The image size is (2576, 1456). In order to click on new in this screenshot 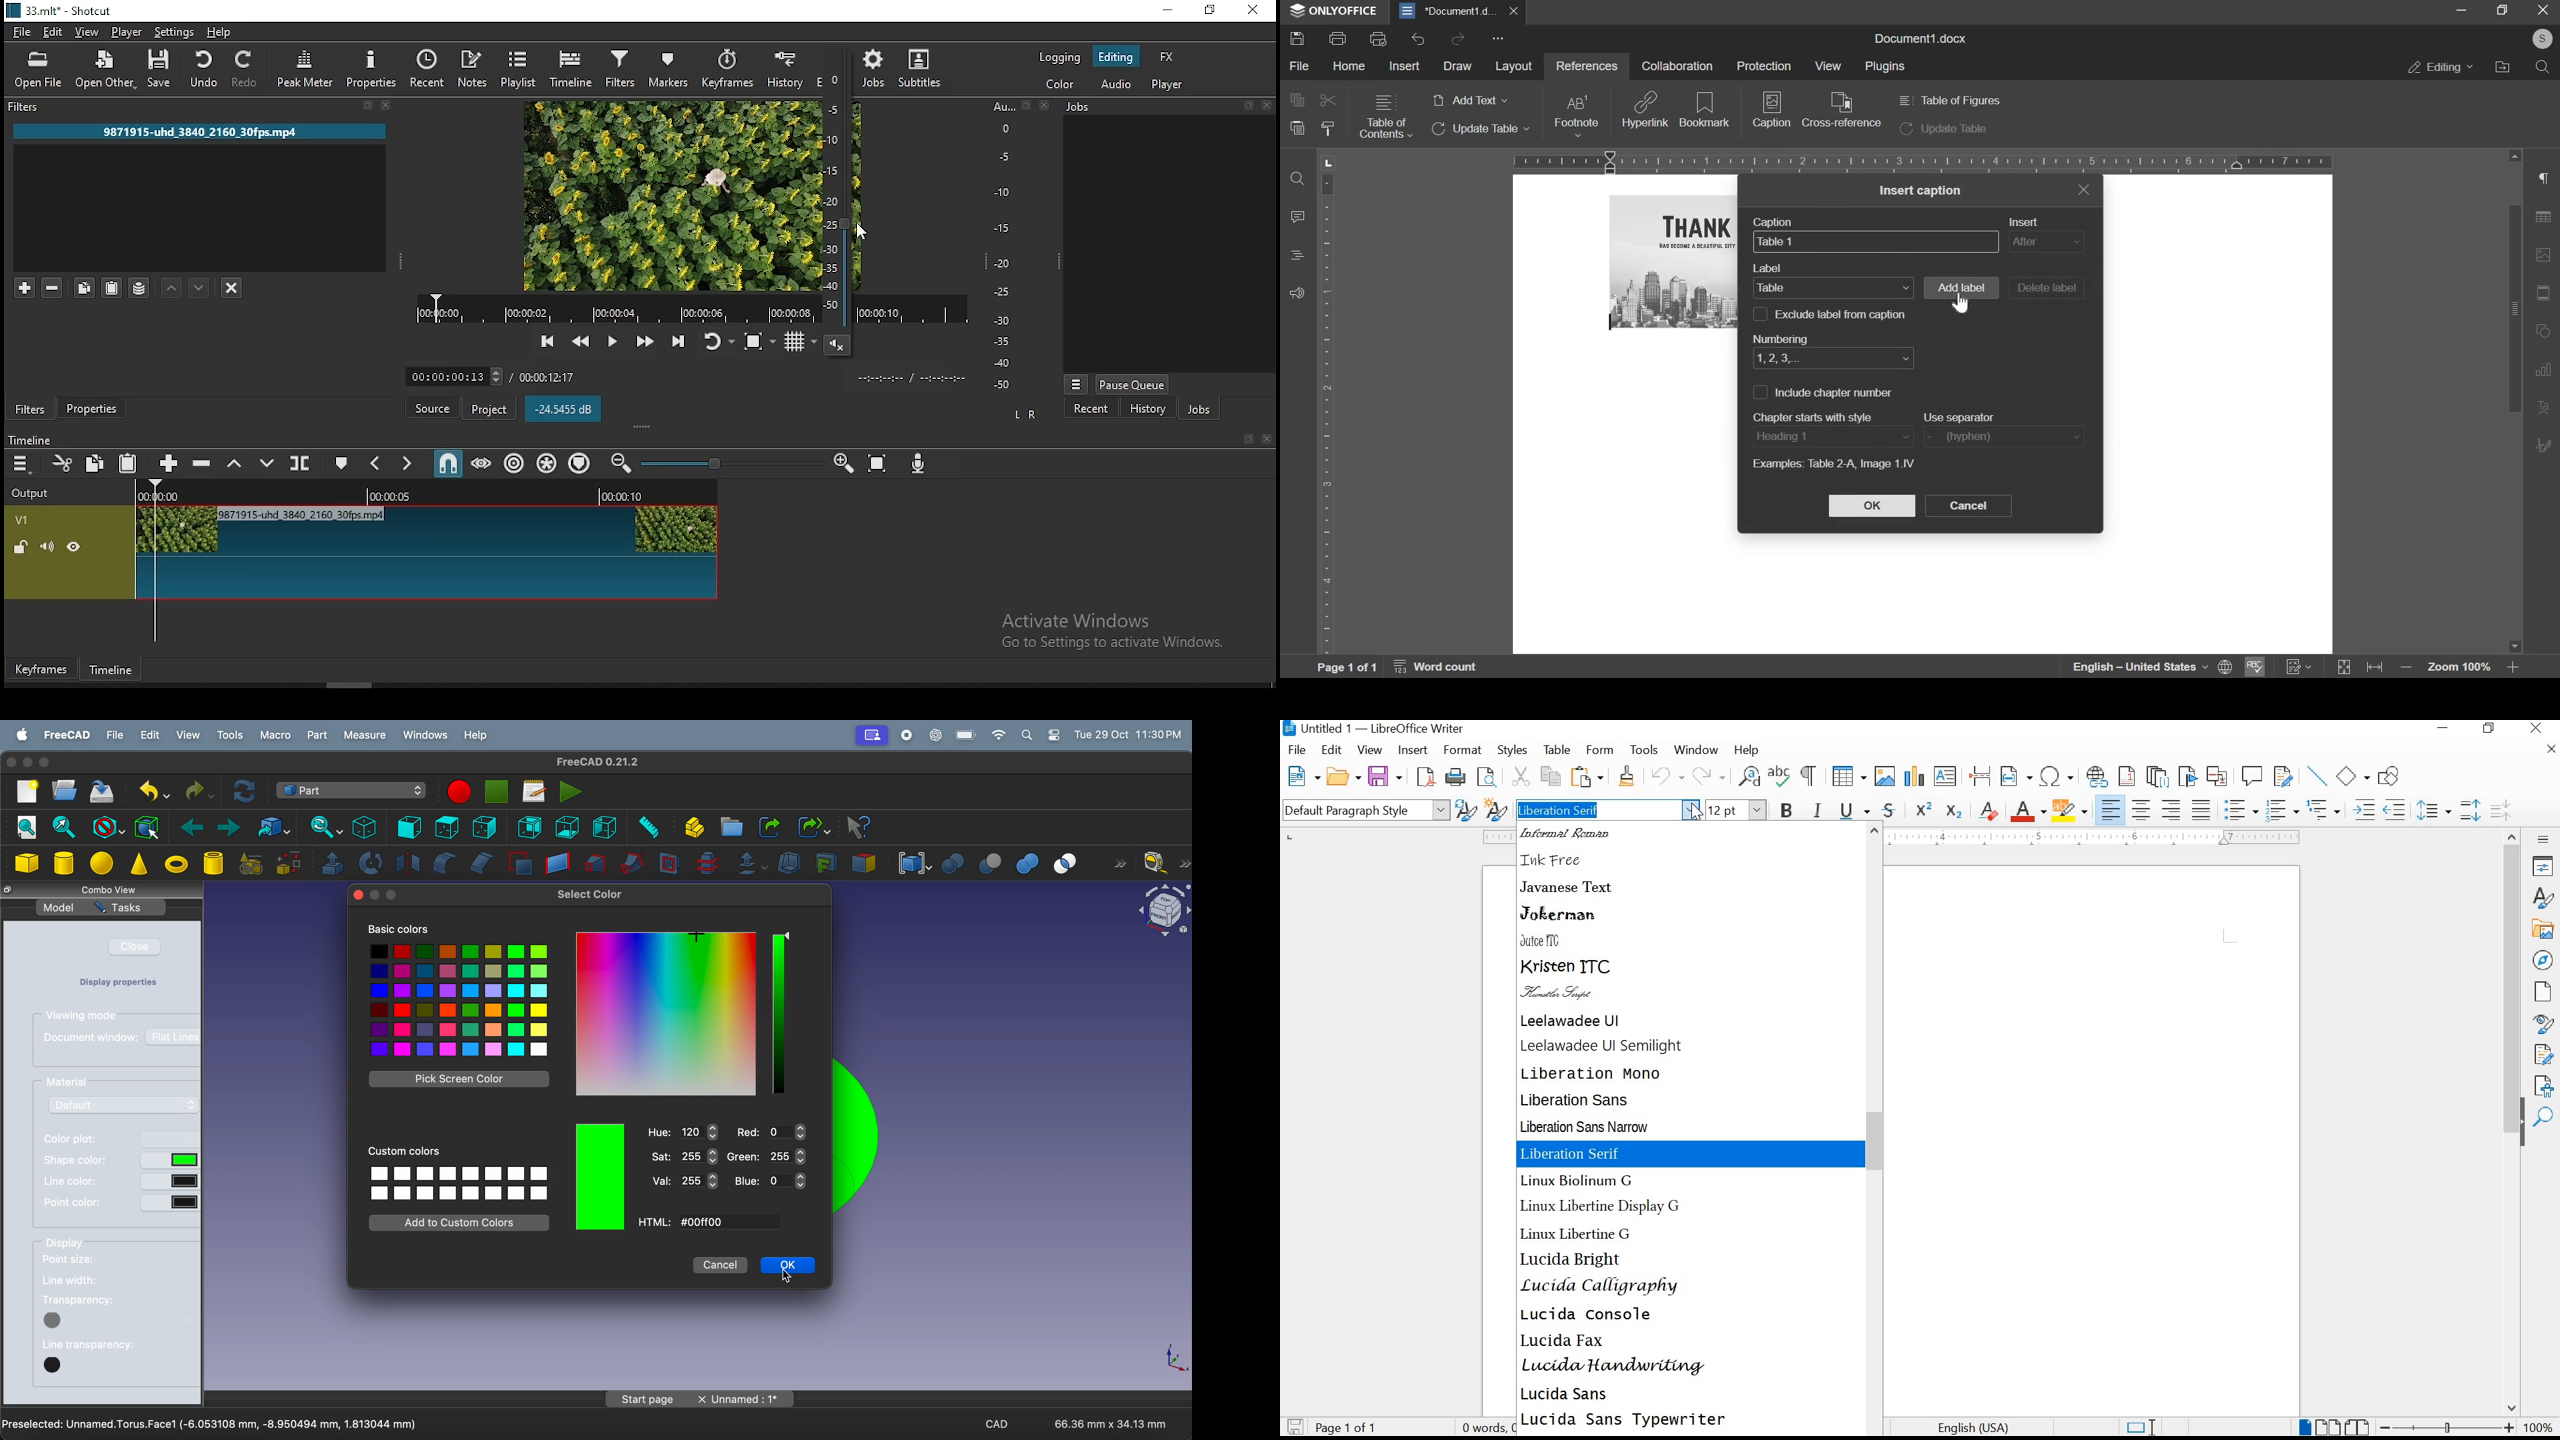, I will do `click(24, 792)`.